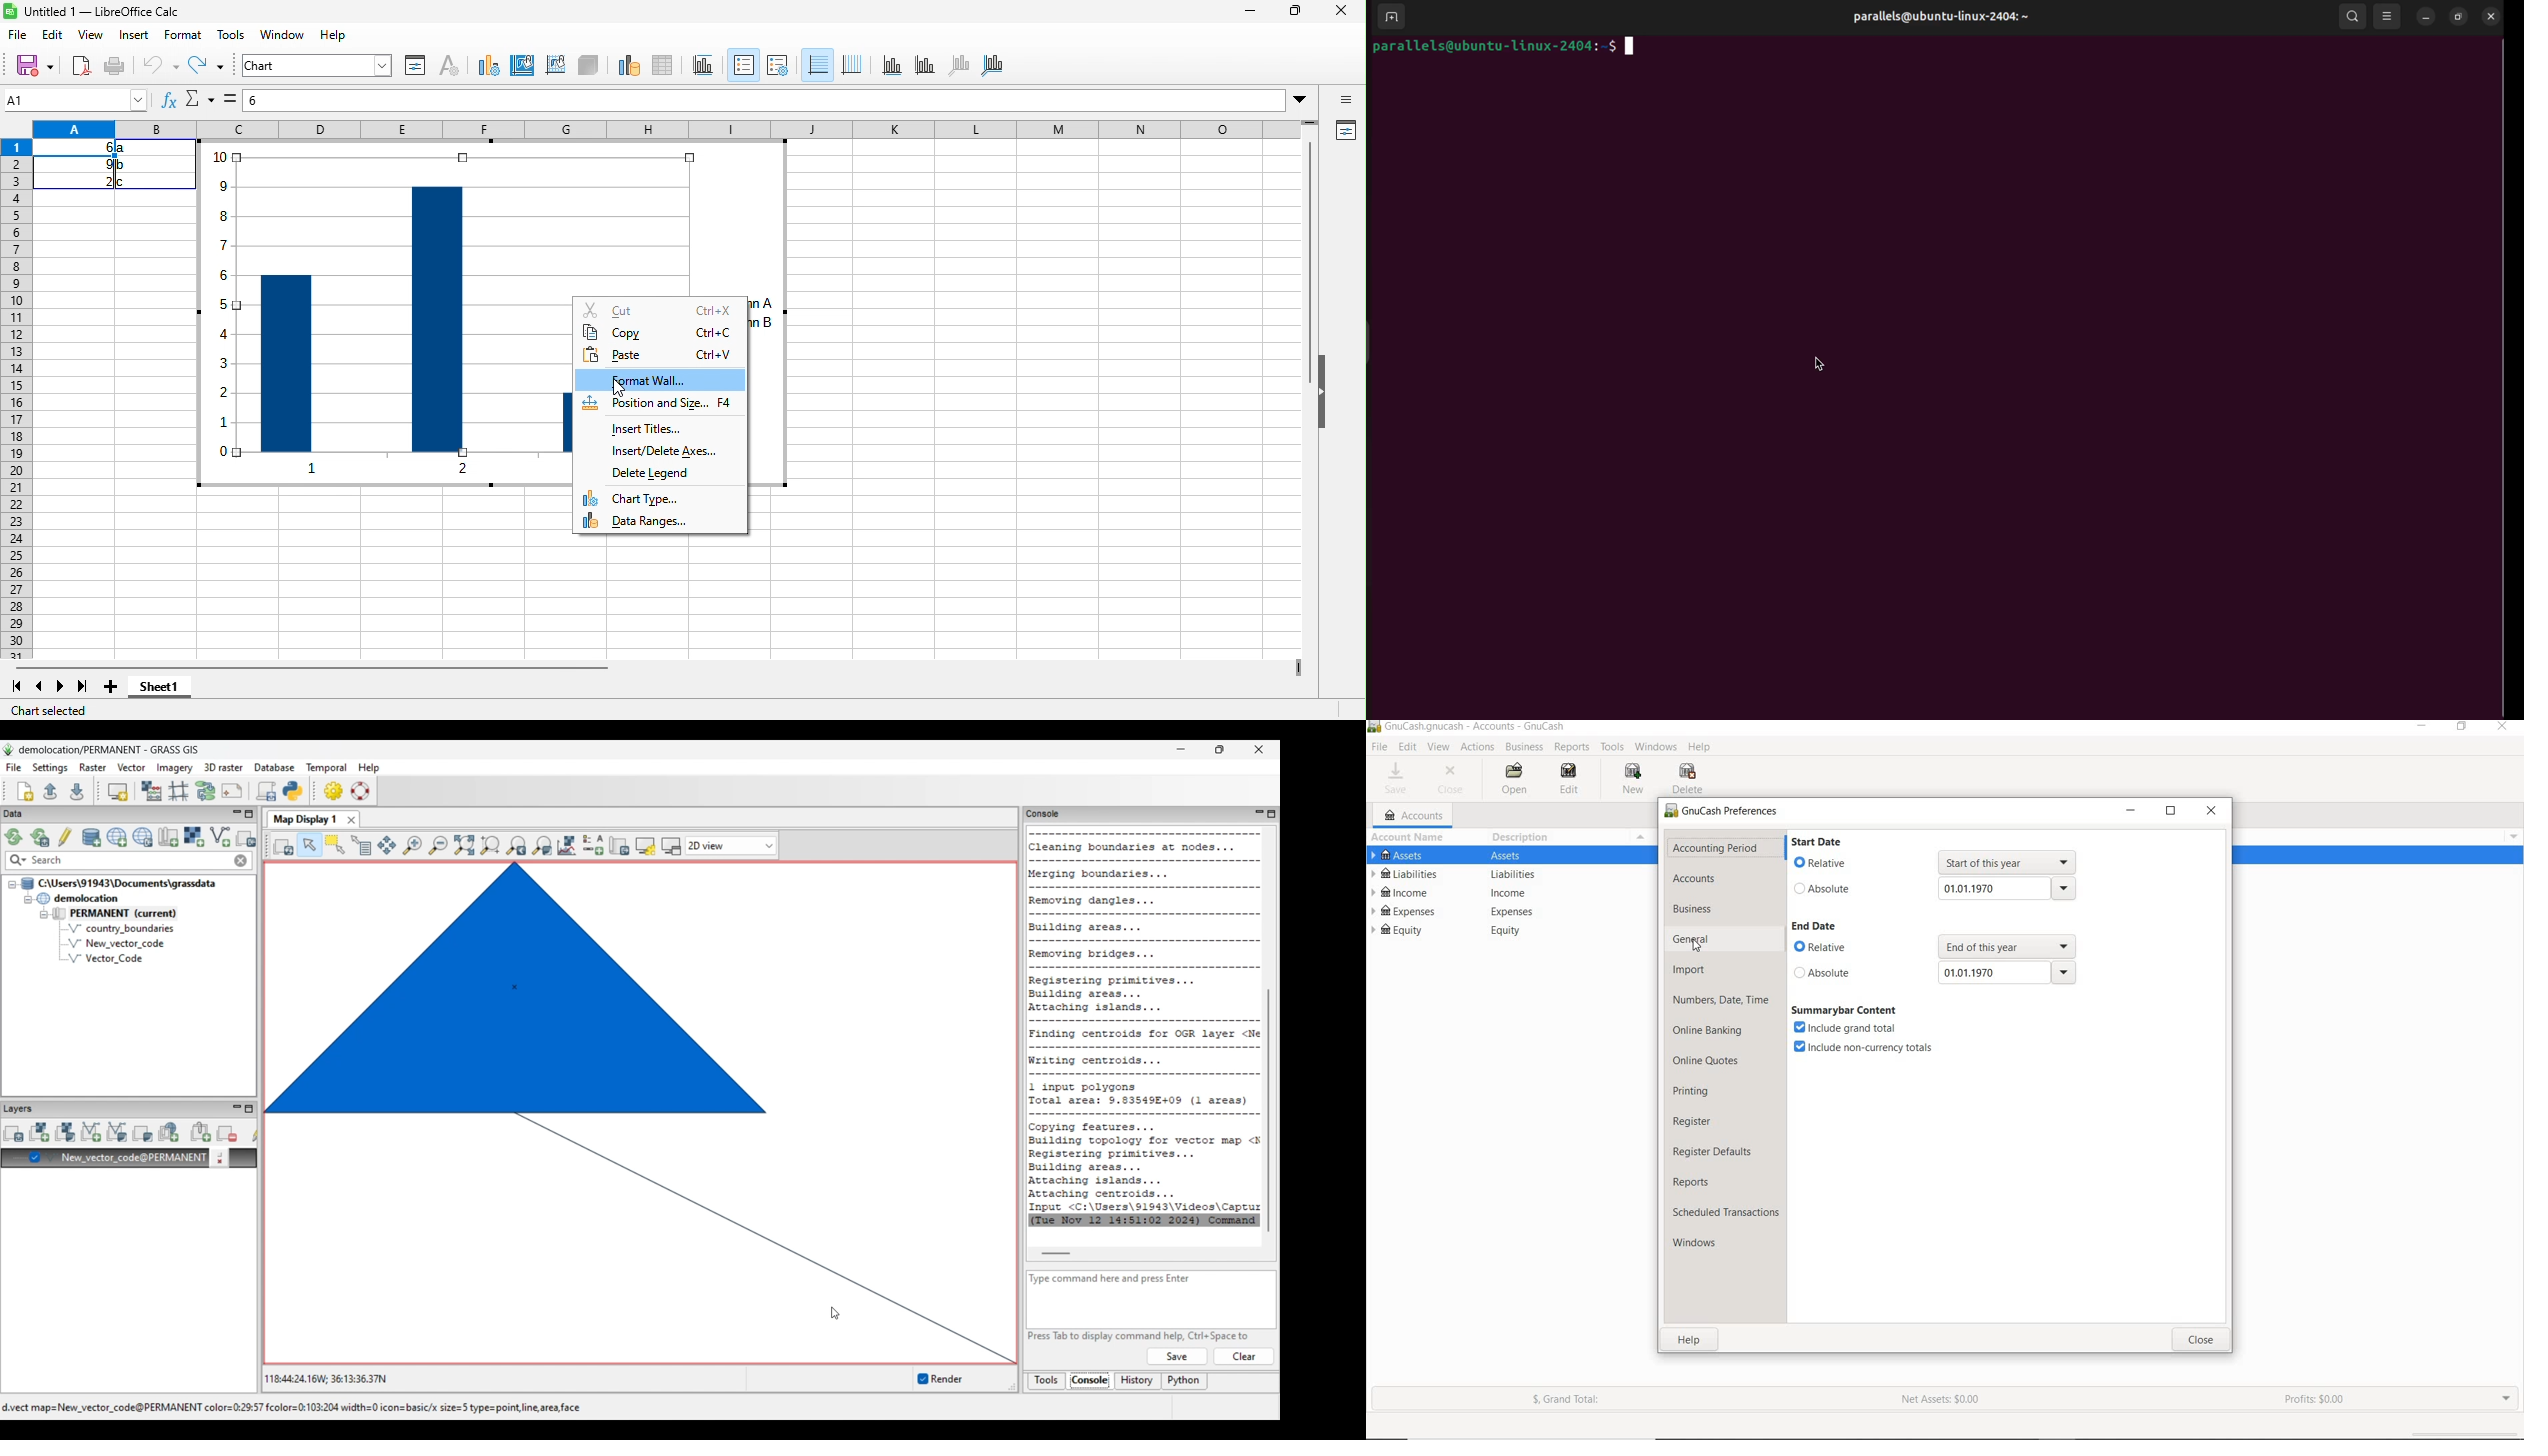  I want to click on WINDOWS, so click(1696, 1243).